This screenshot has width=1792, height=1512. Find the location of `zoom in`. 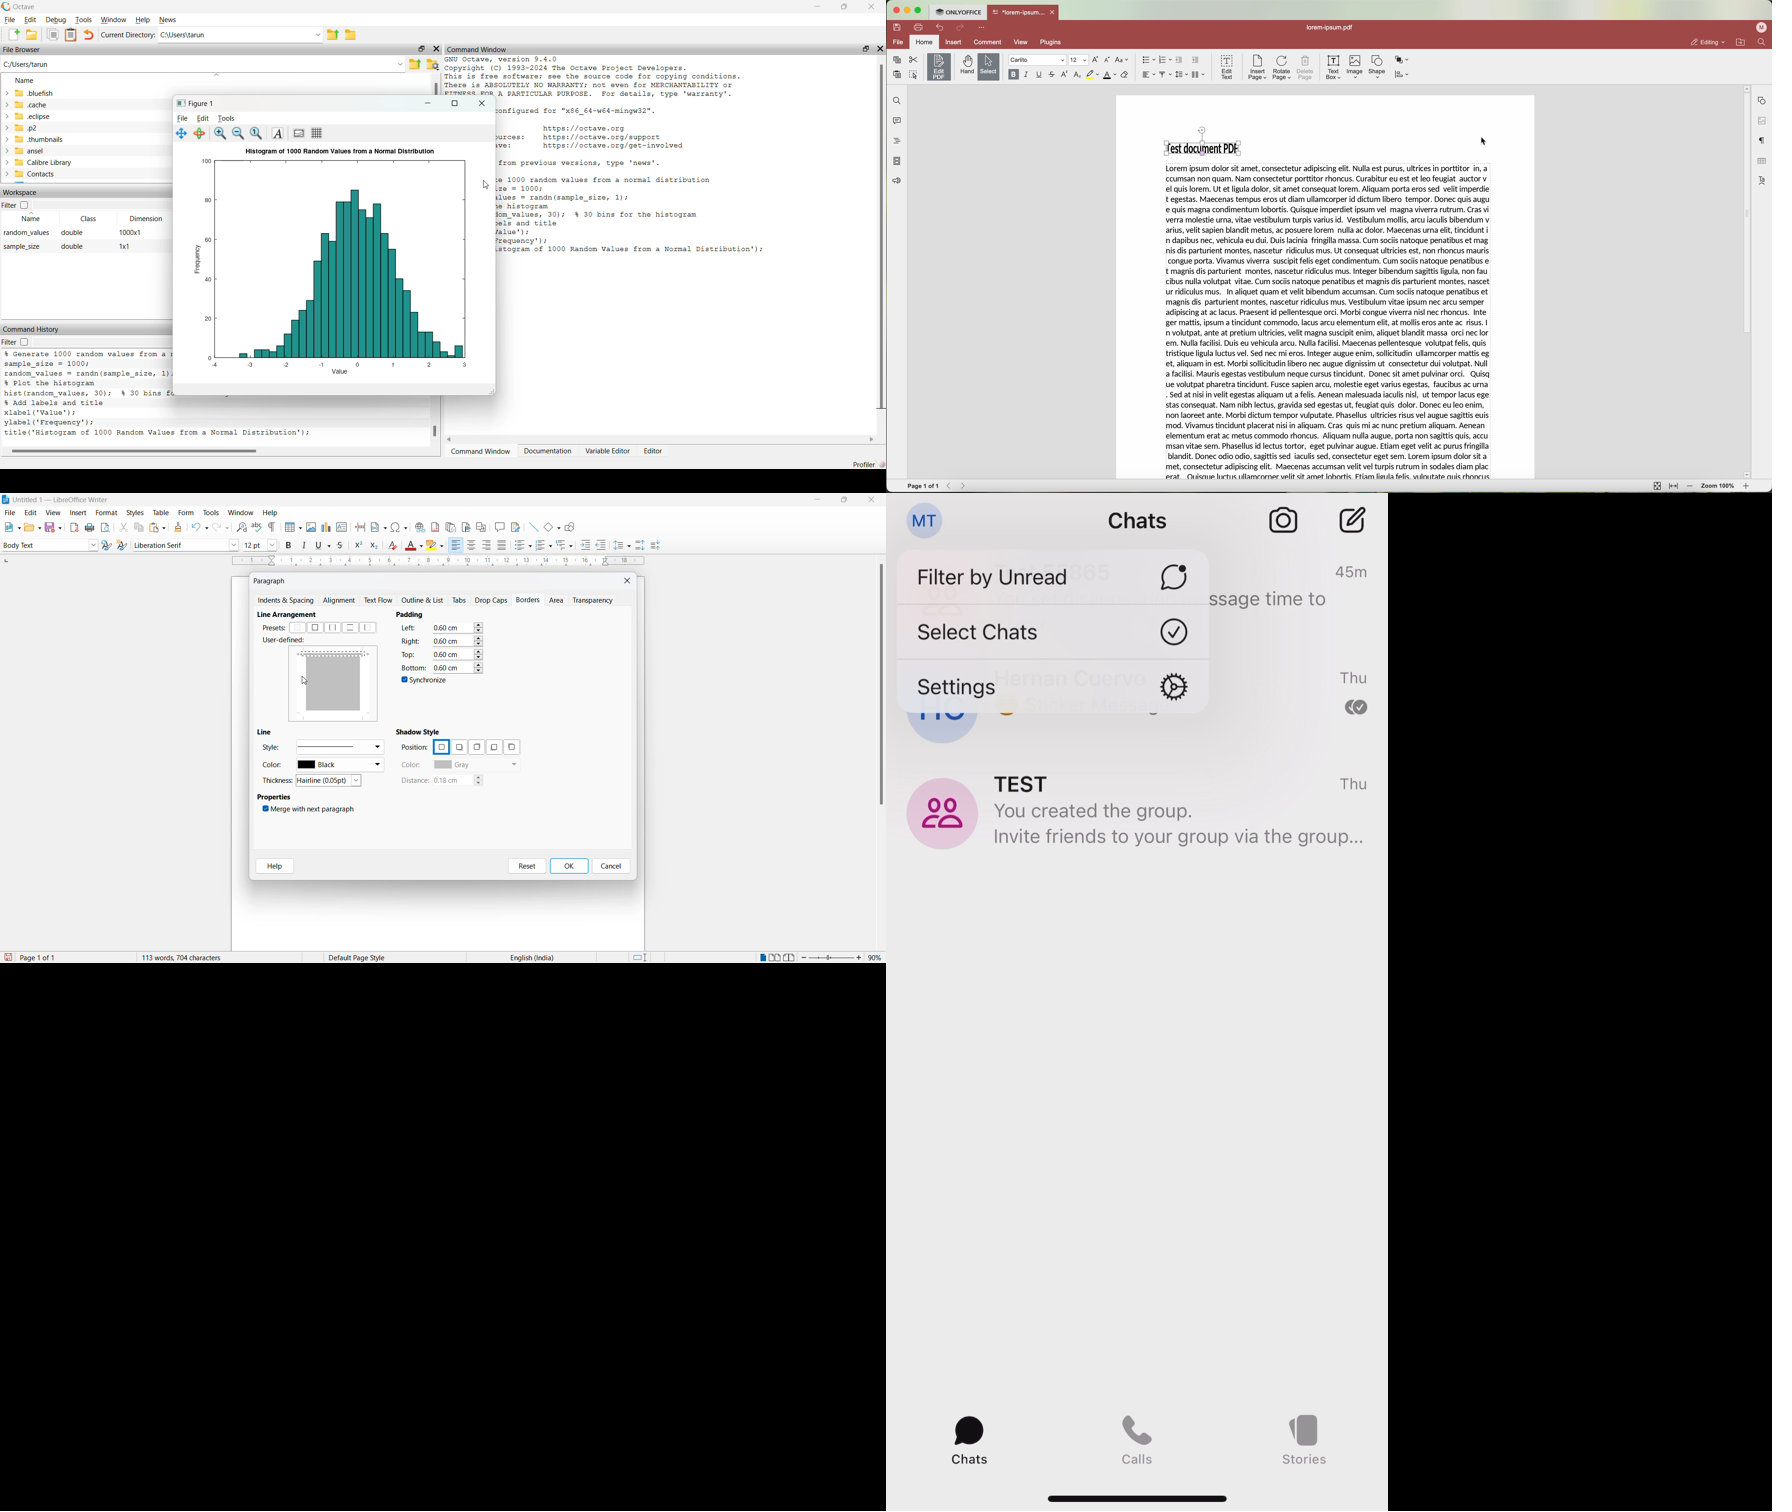

zoom in is located at coordinates (1747, 487).